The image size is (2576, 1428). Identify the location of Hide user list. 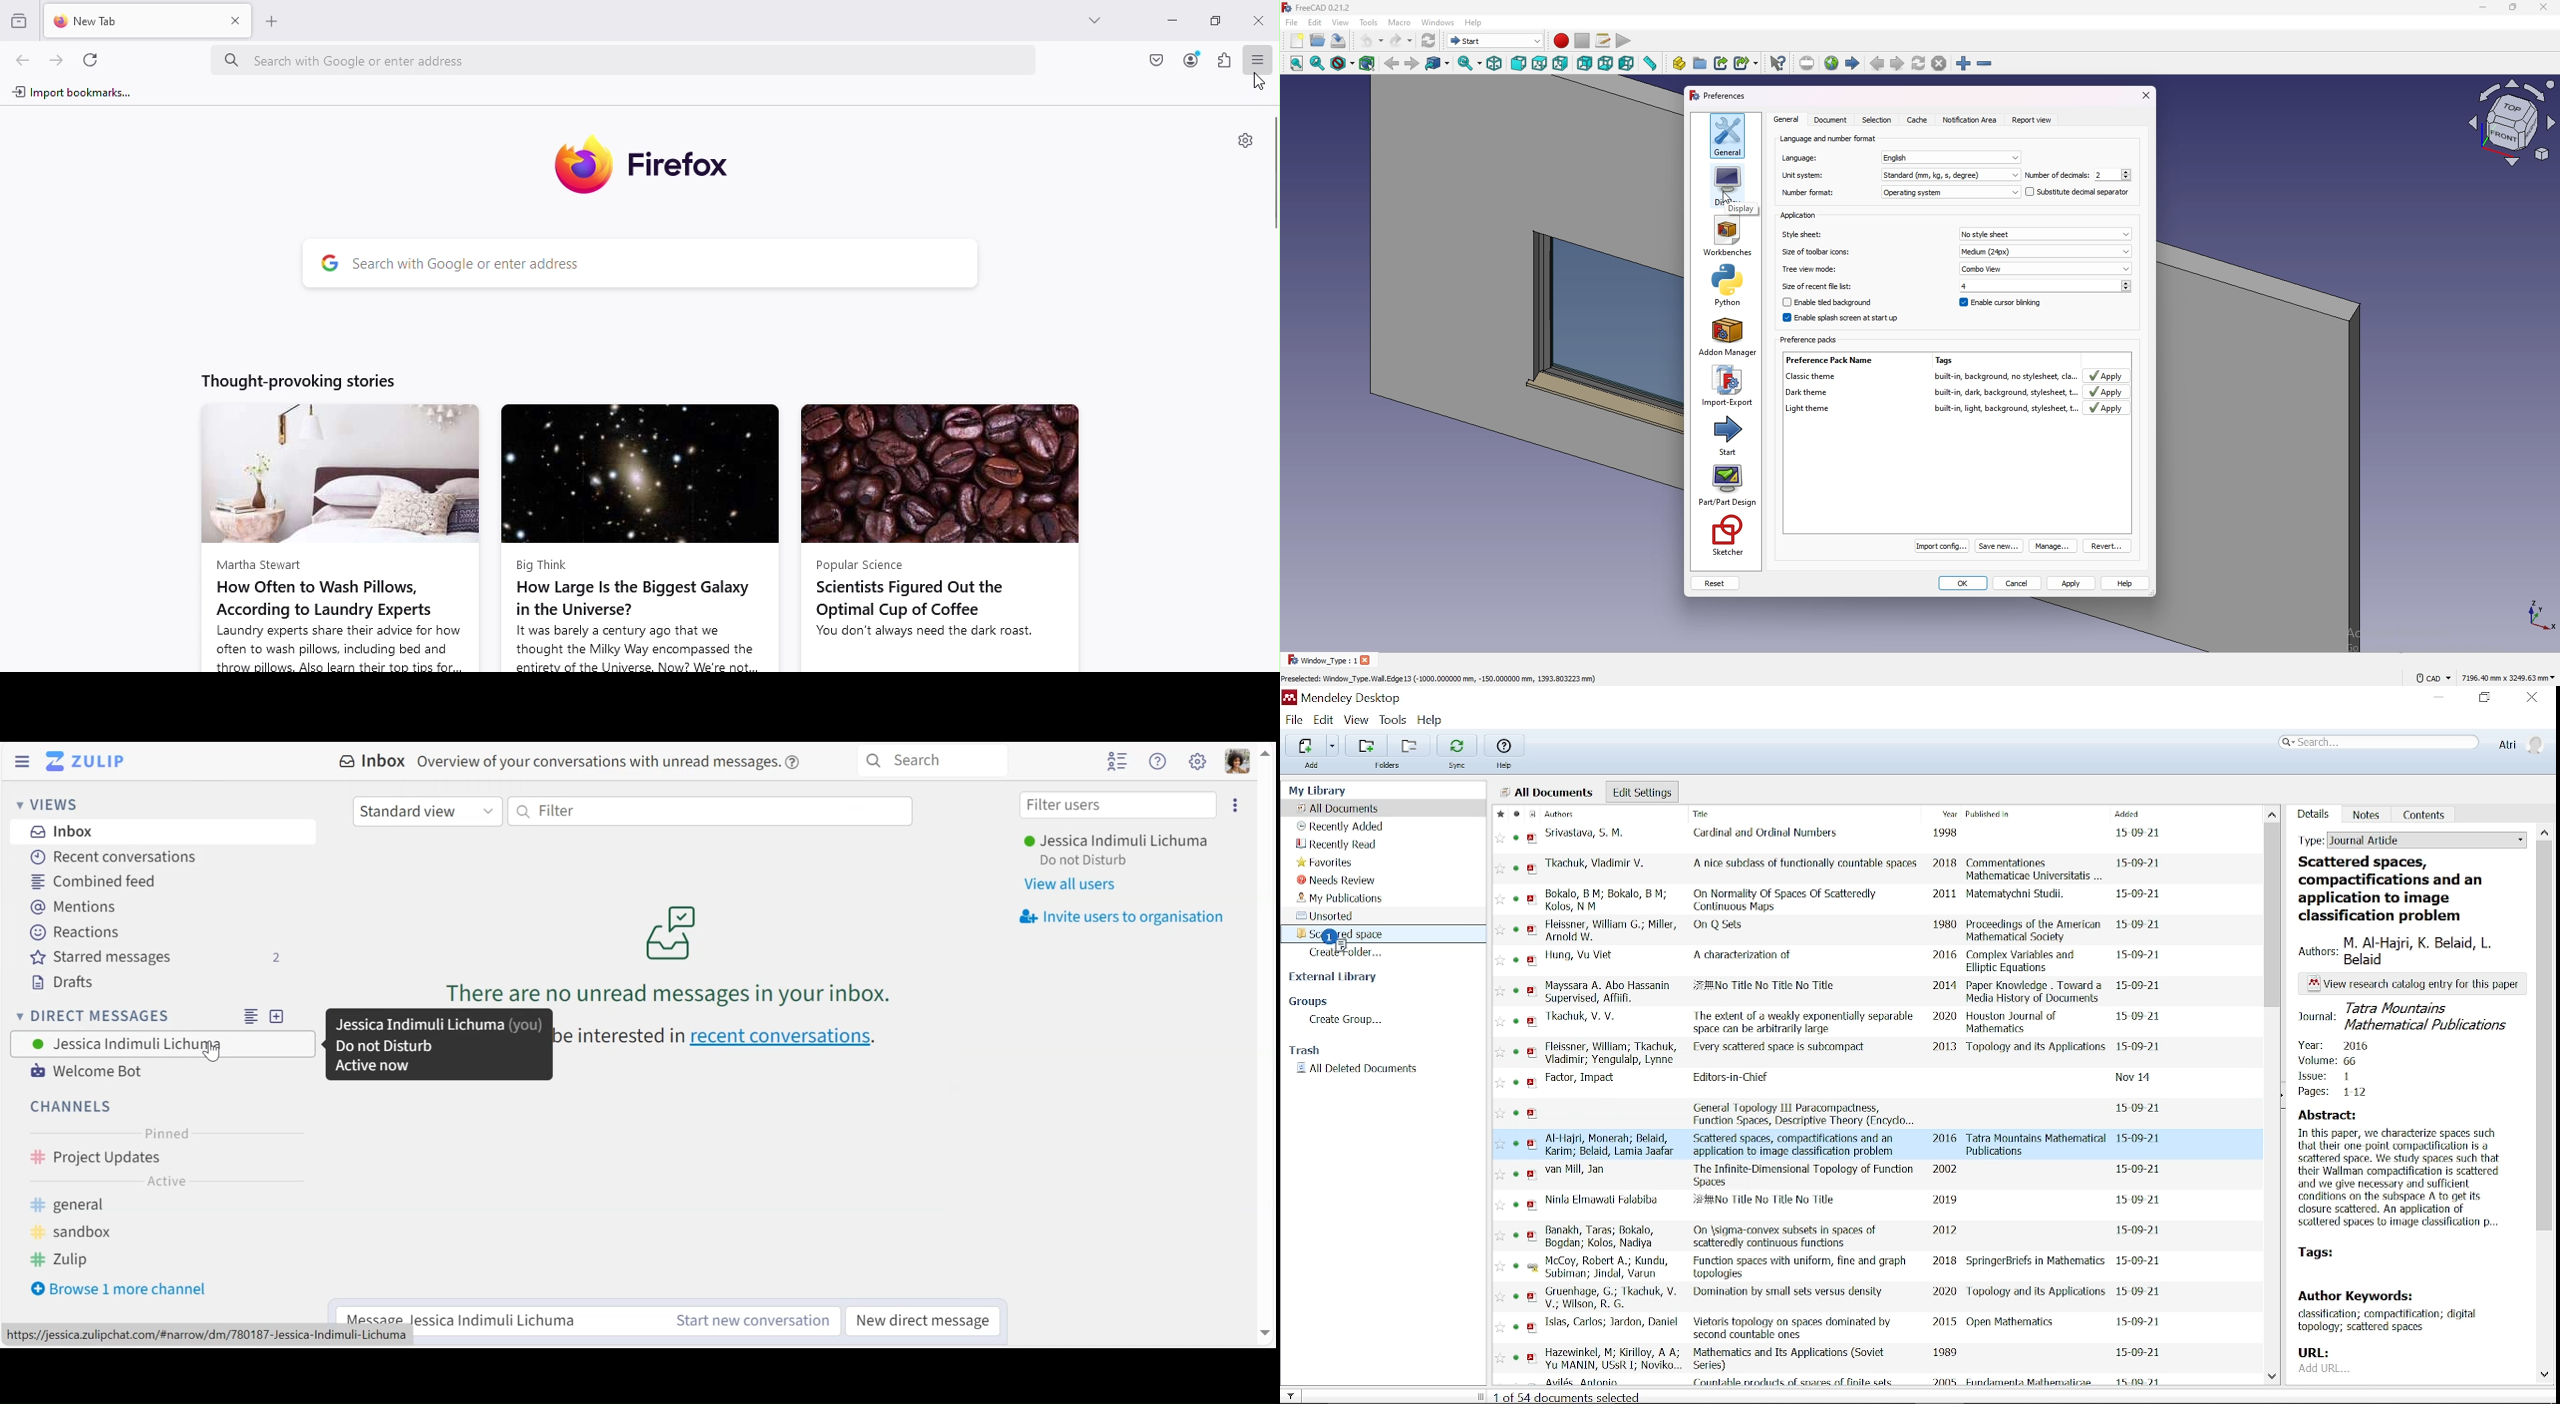
(1120, 761).